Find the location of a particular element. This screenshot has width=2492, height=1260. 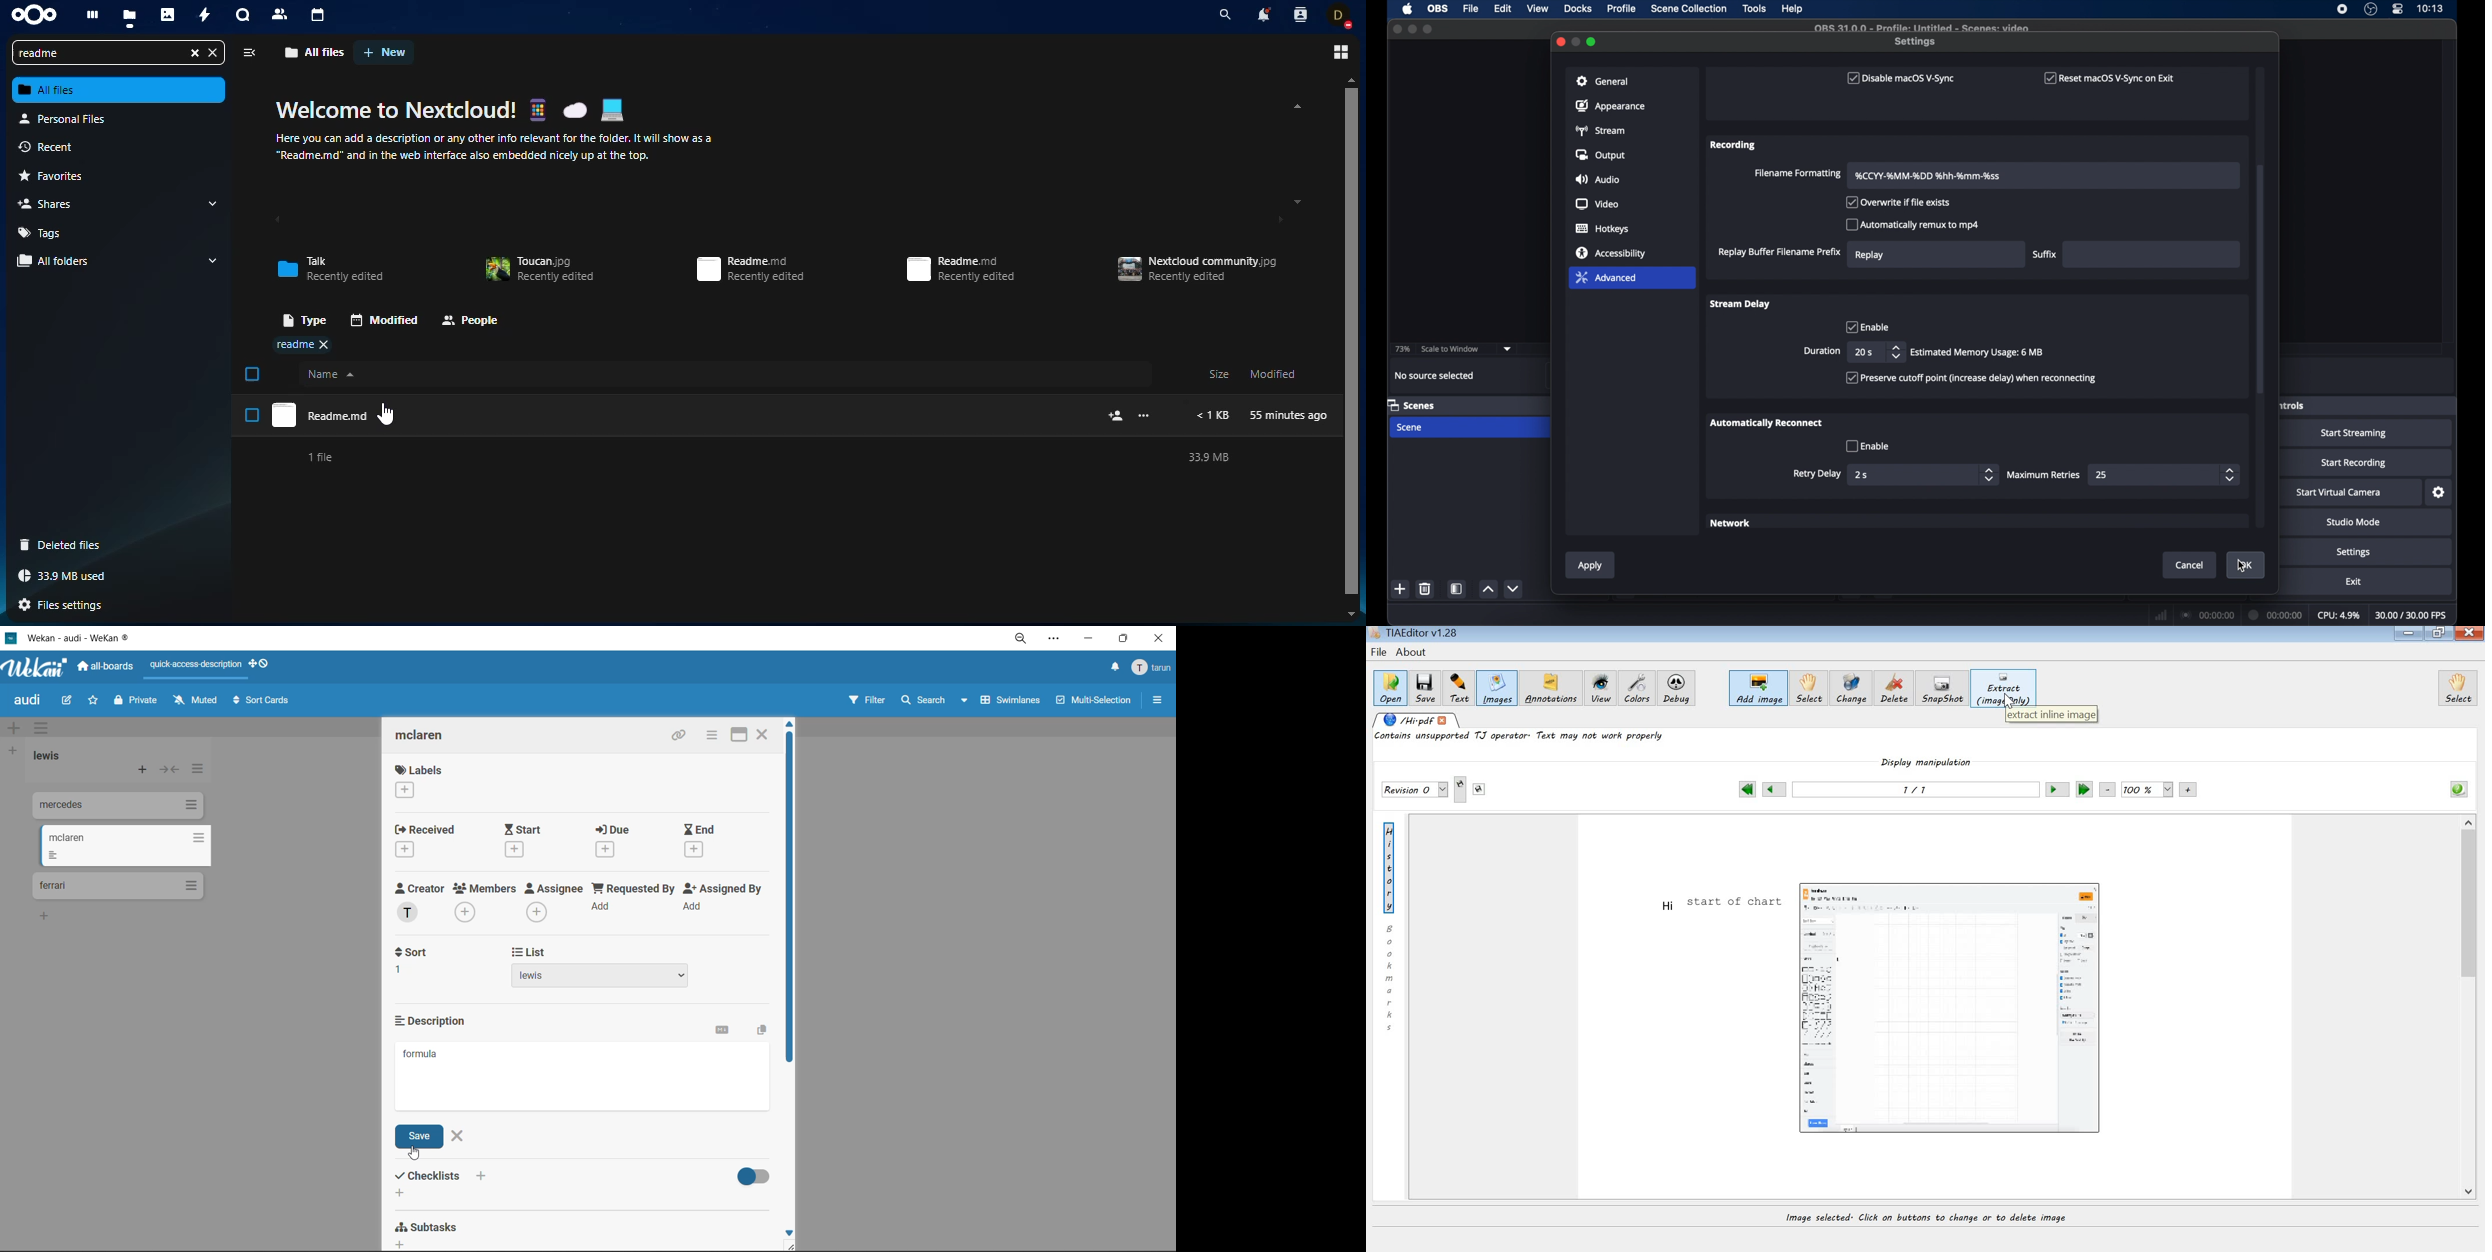

help is located at coordinates (1793, 9).